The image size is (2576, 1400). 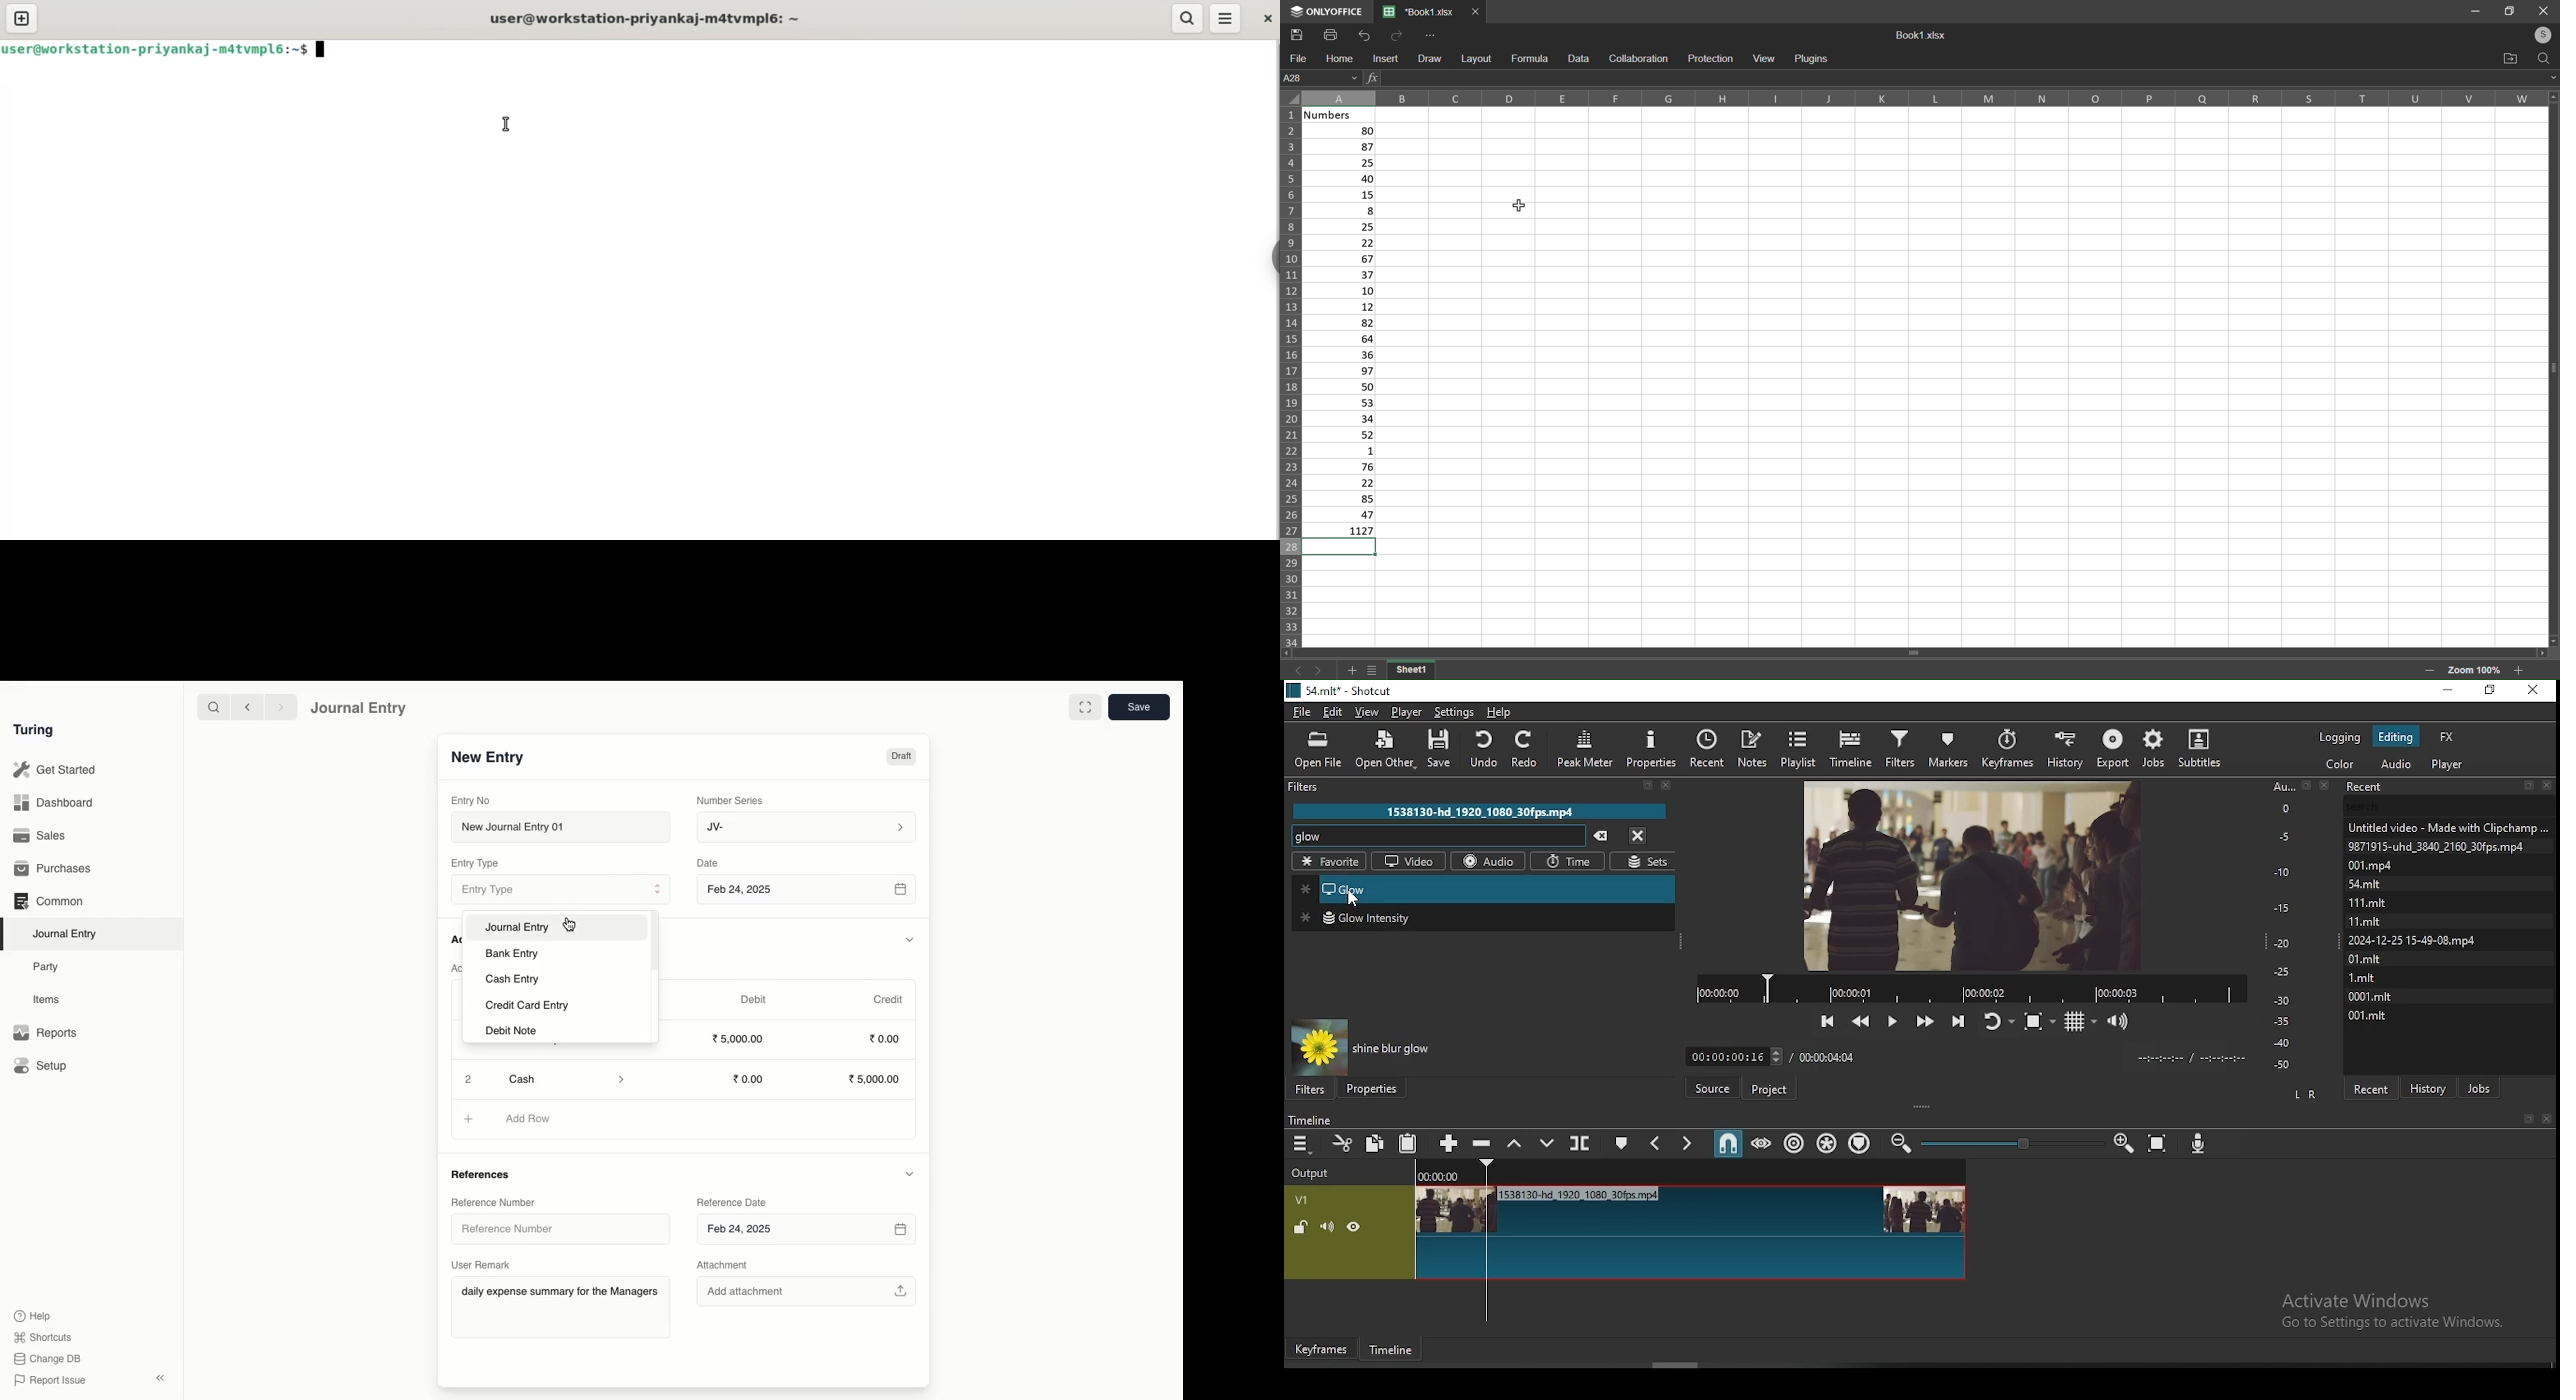 I want to click on Add attachment, so click(x=808, y=1288).